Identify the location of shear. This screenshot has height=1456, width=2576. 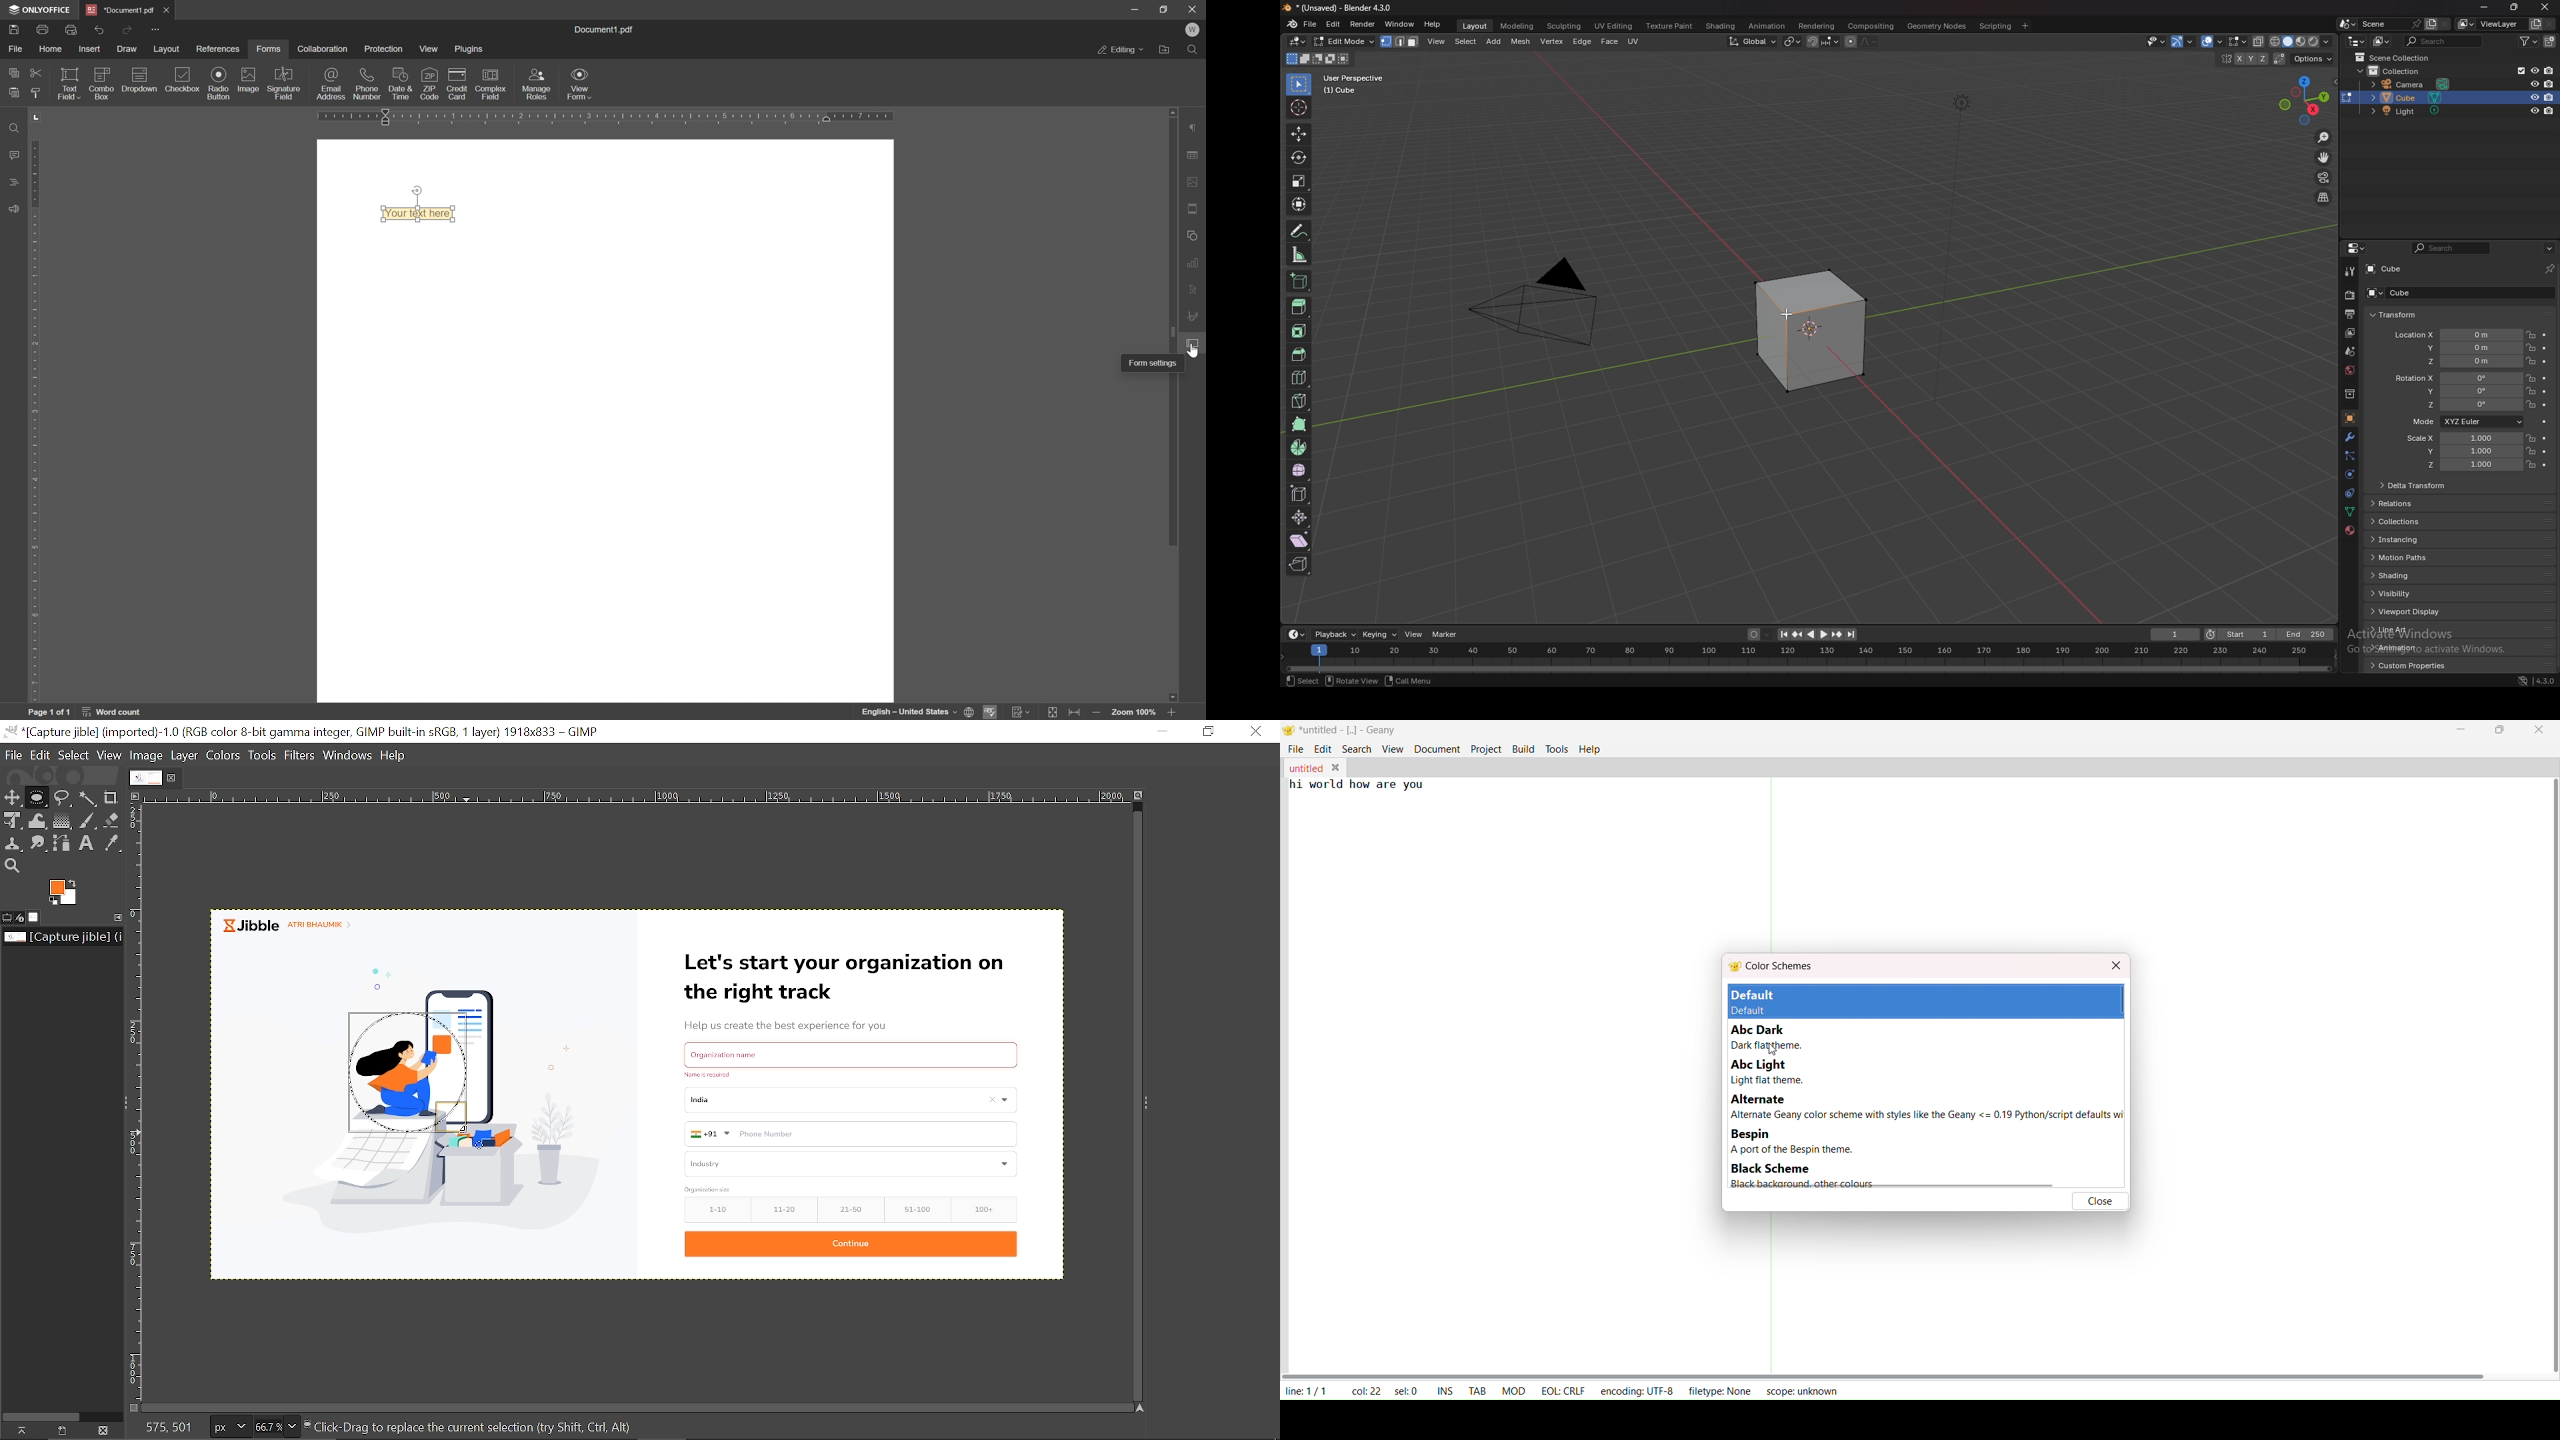
(1297, 541).